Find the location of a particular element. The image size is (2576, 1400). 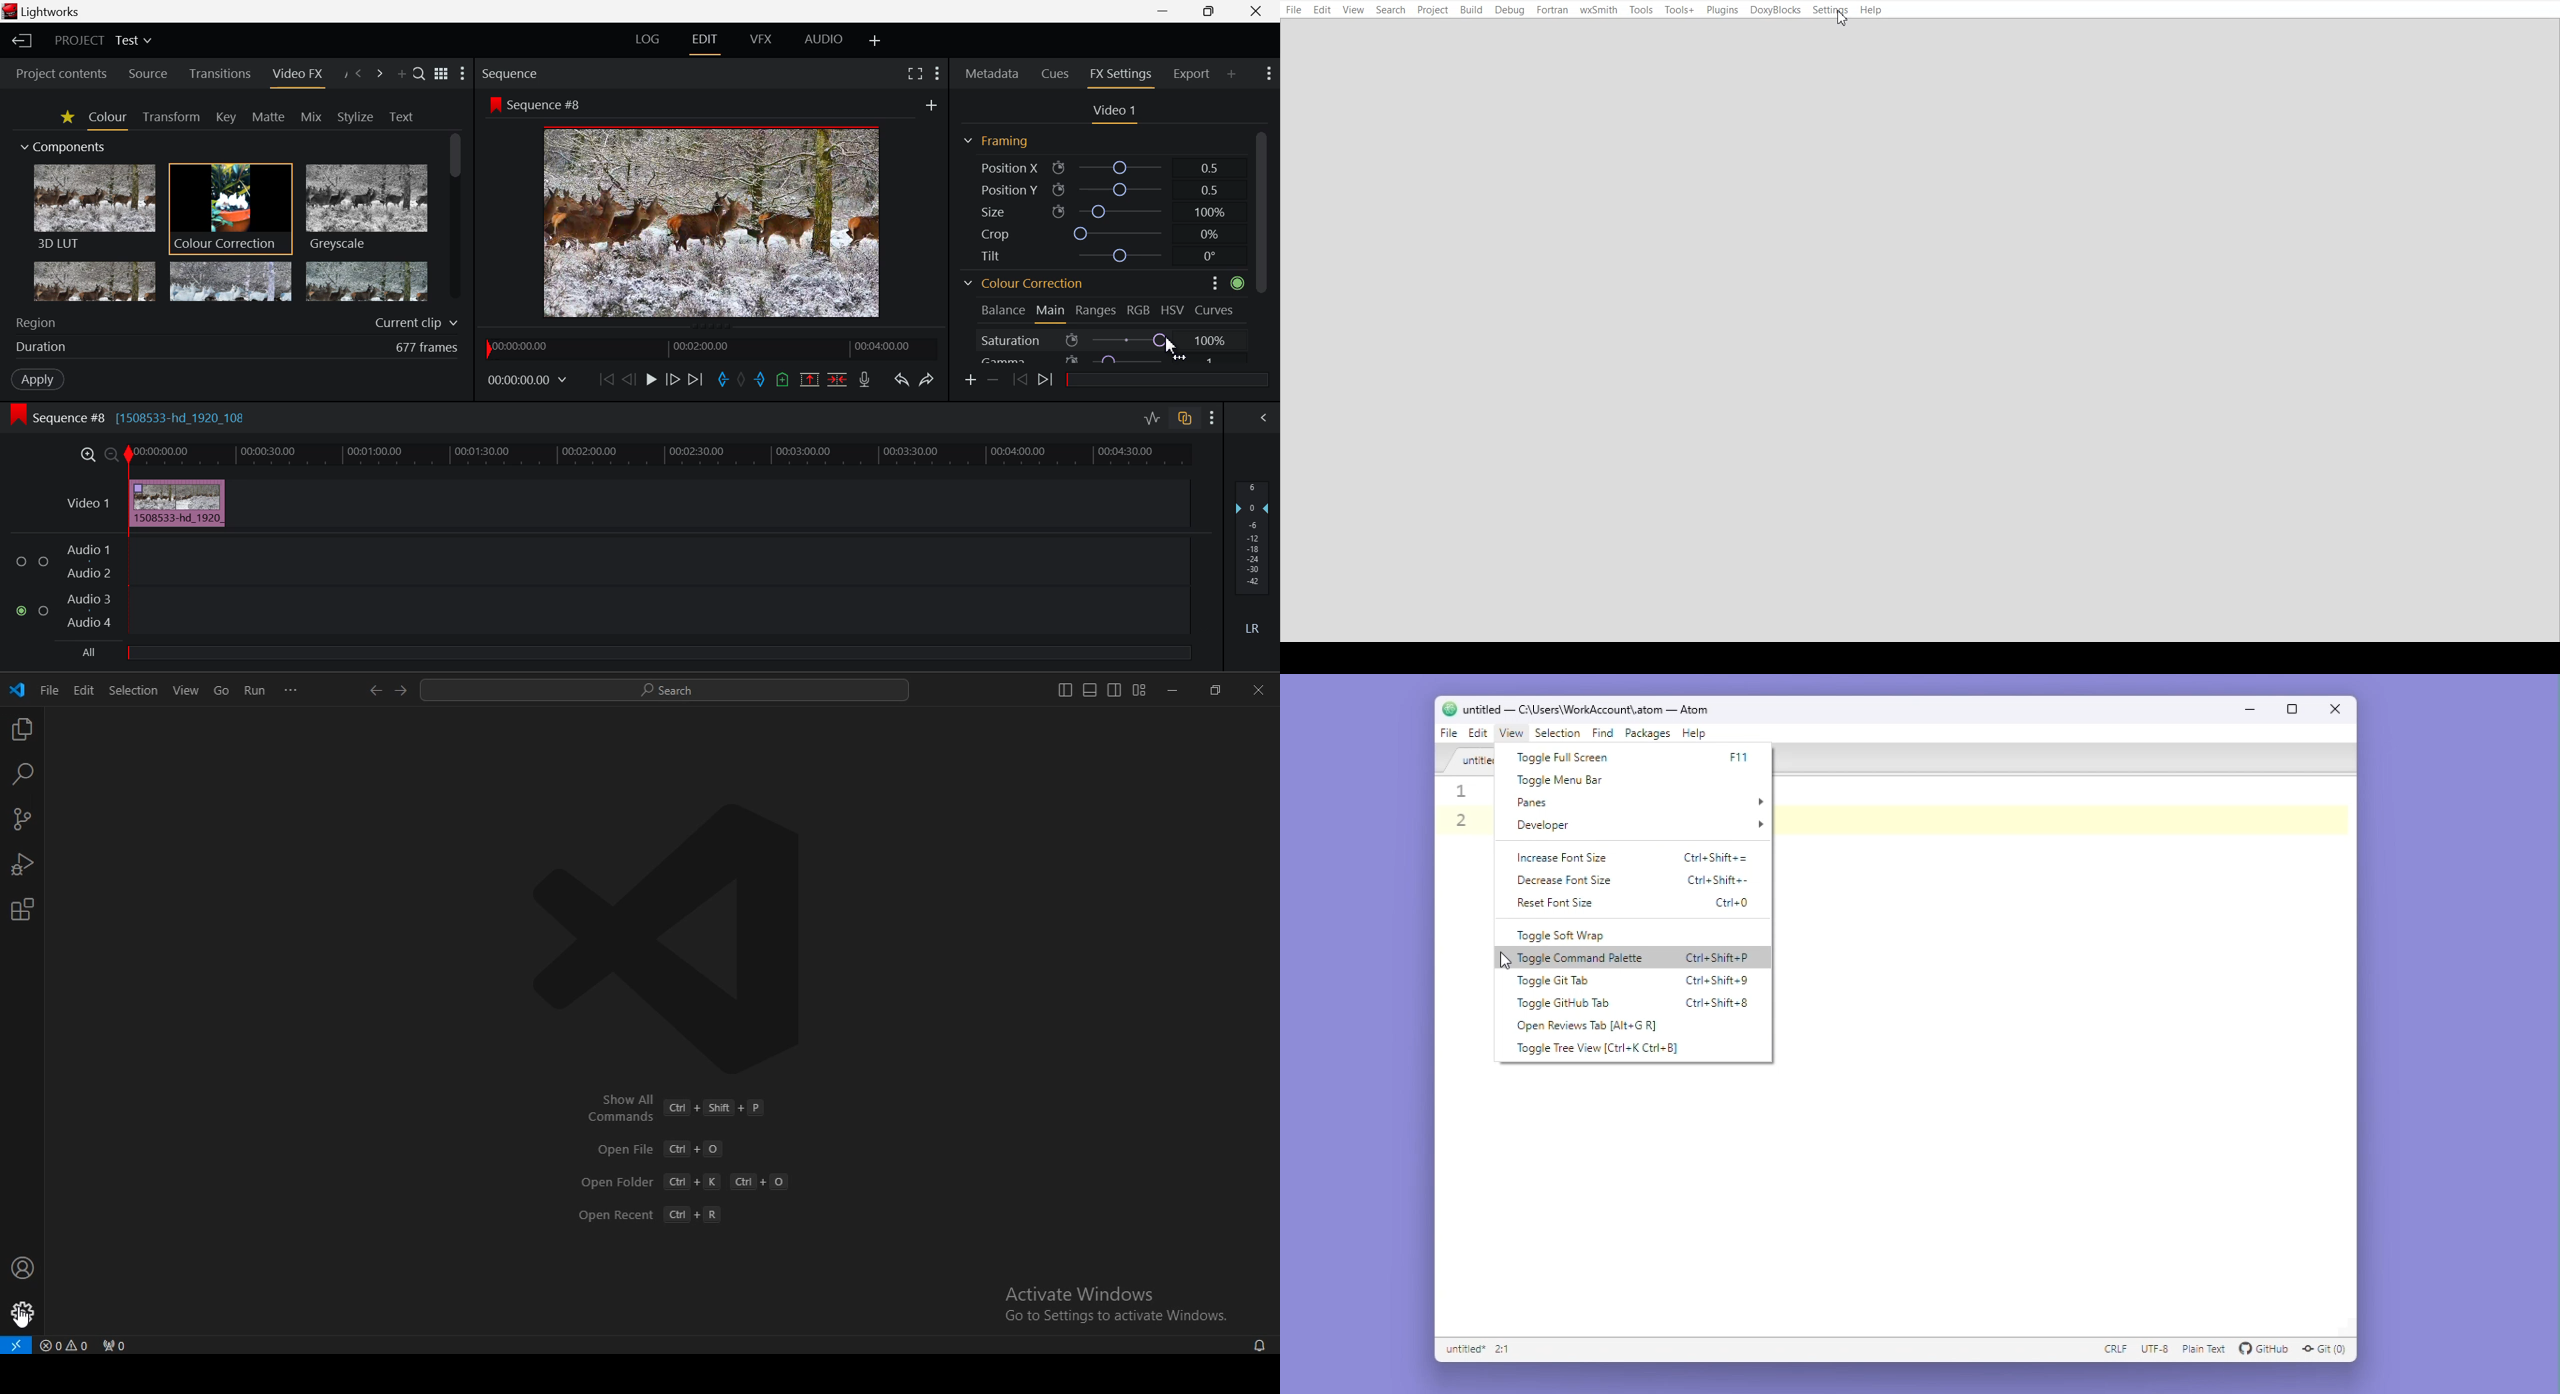

Maximize is located at coordinates (2294, 708).